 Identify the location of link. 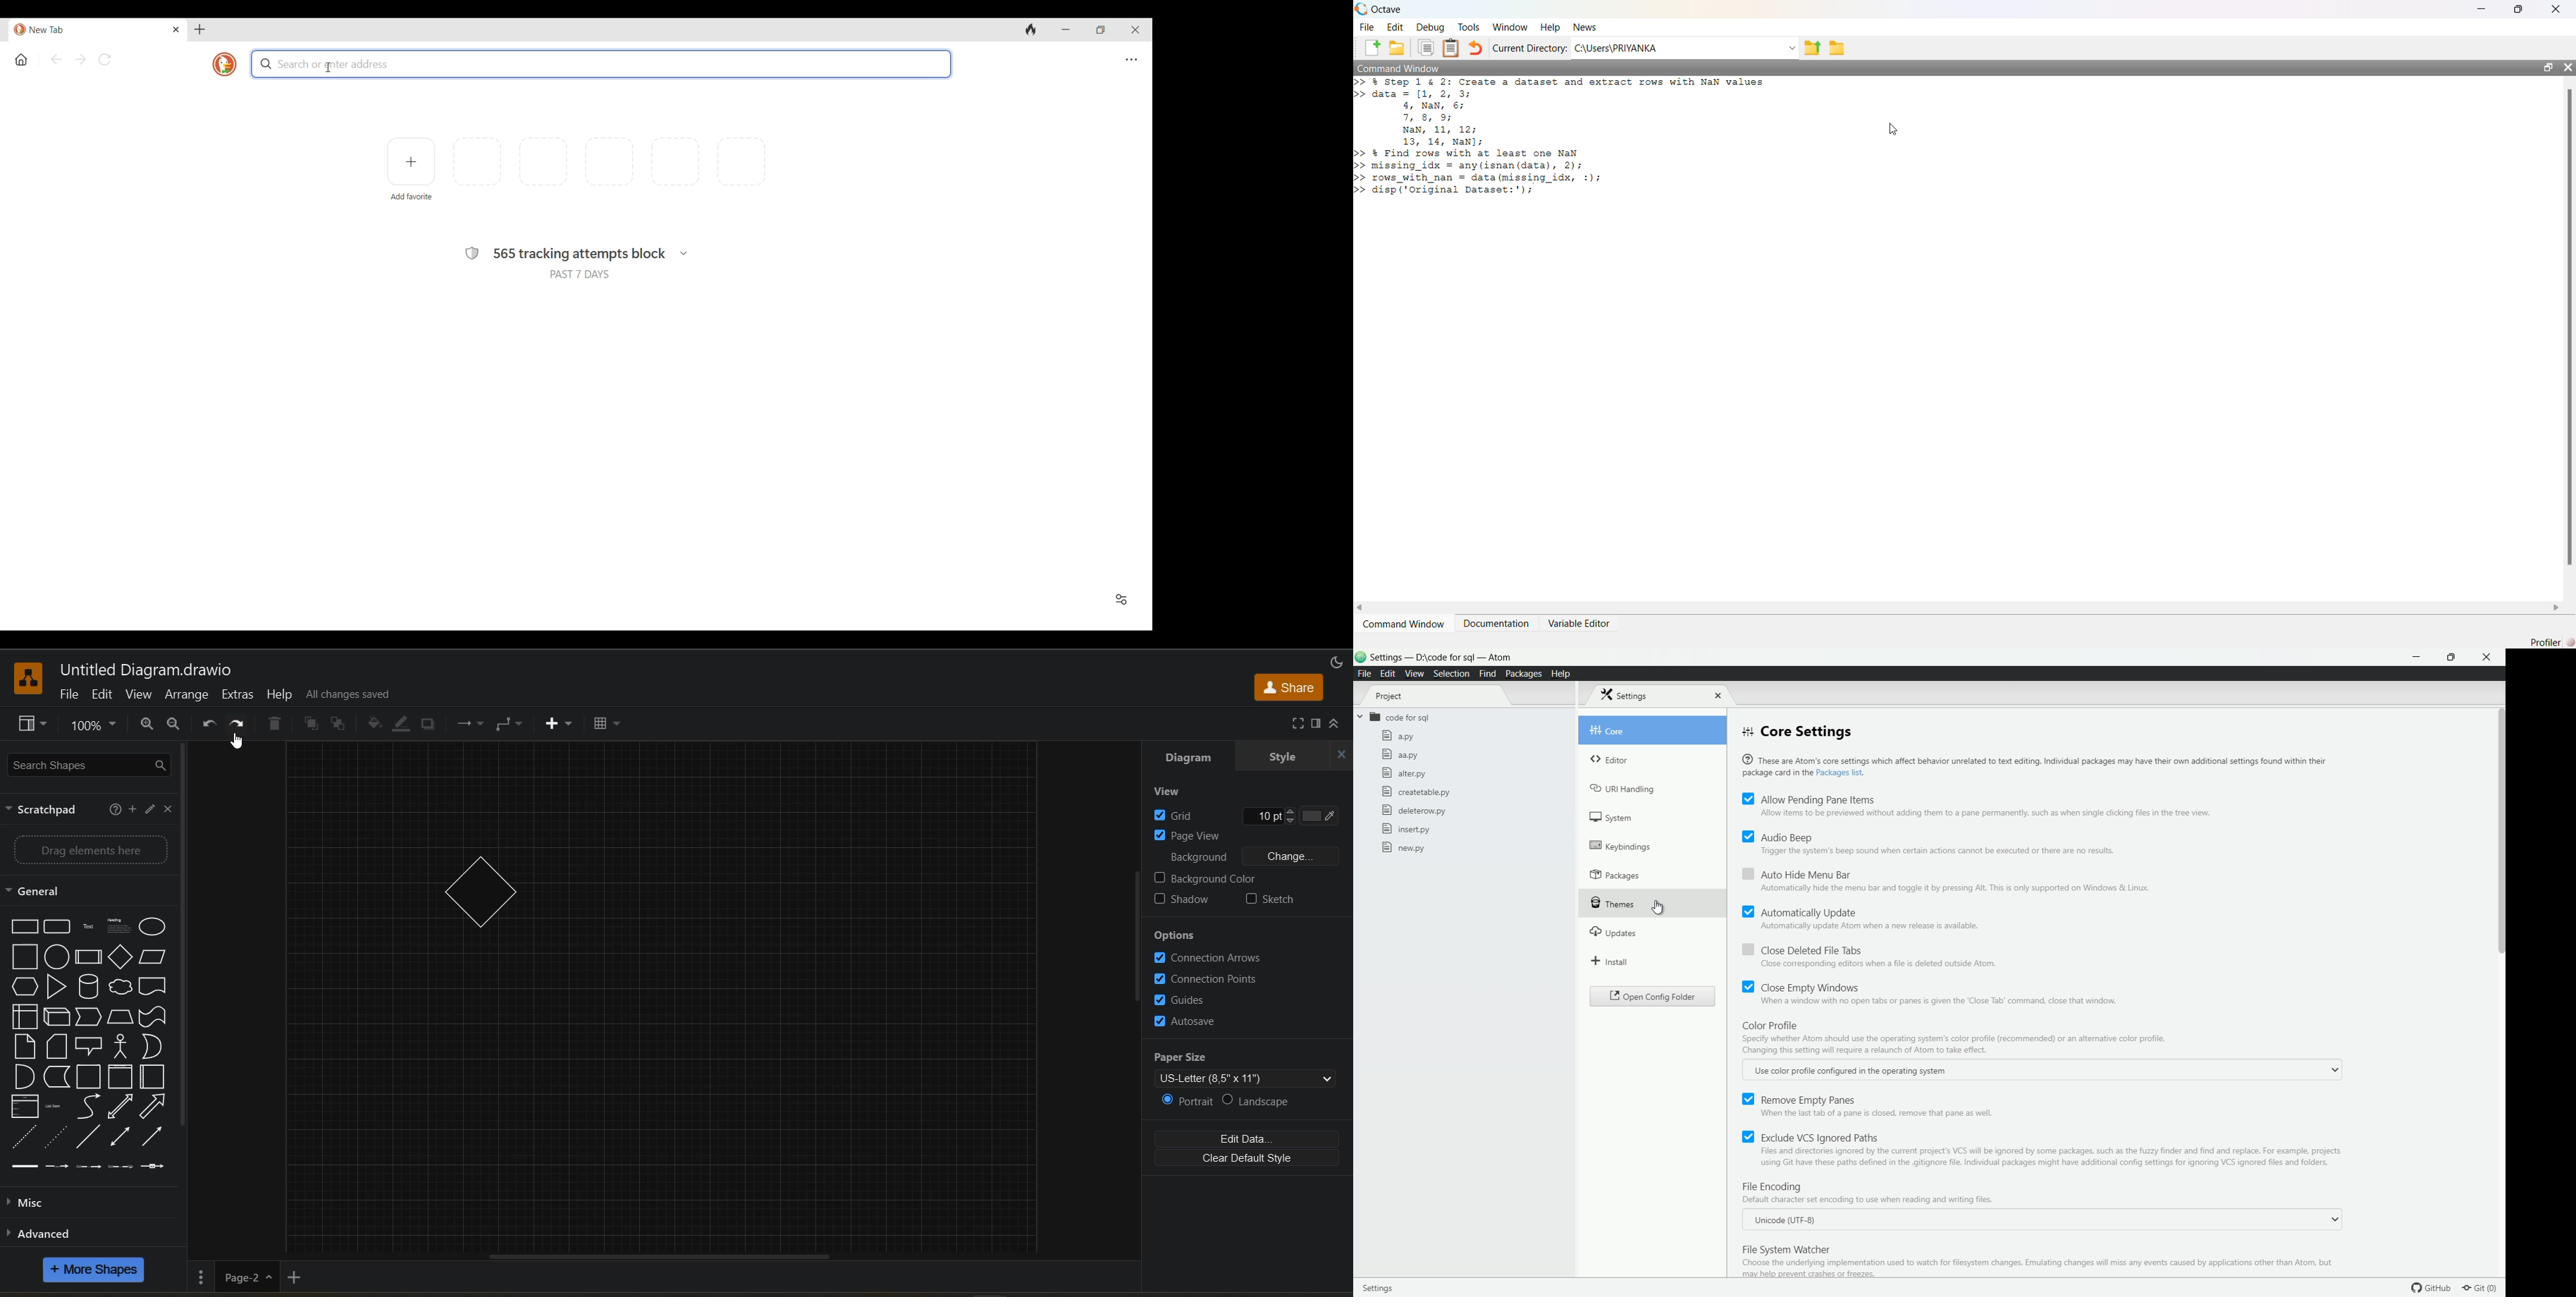
(26, 1167).